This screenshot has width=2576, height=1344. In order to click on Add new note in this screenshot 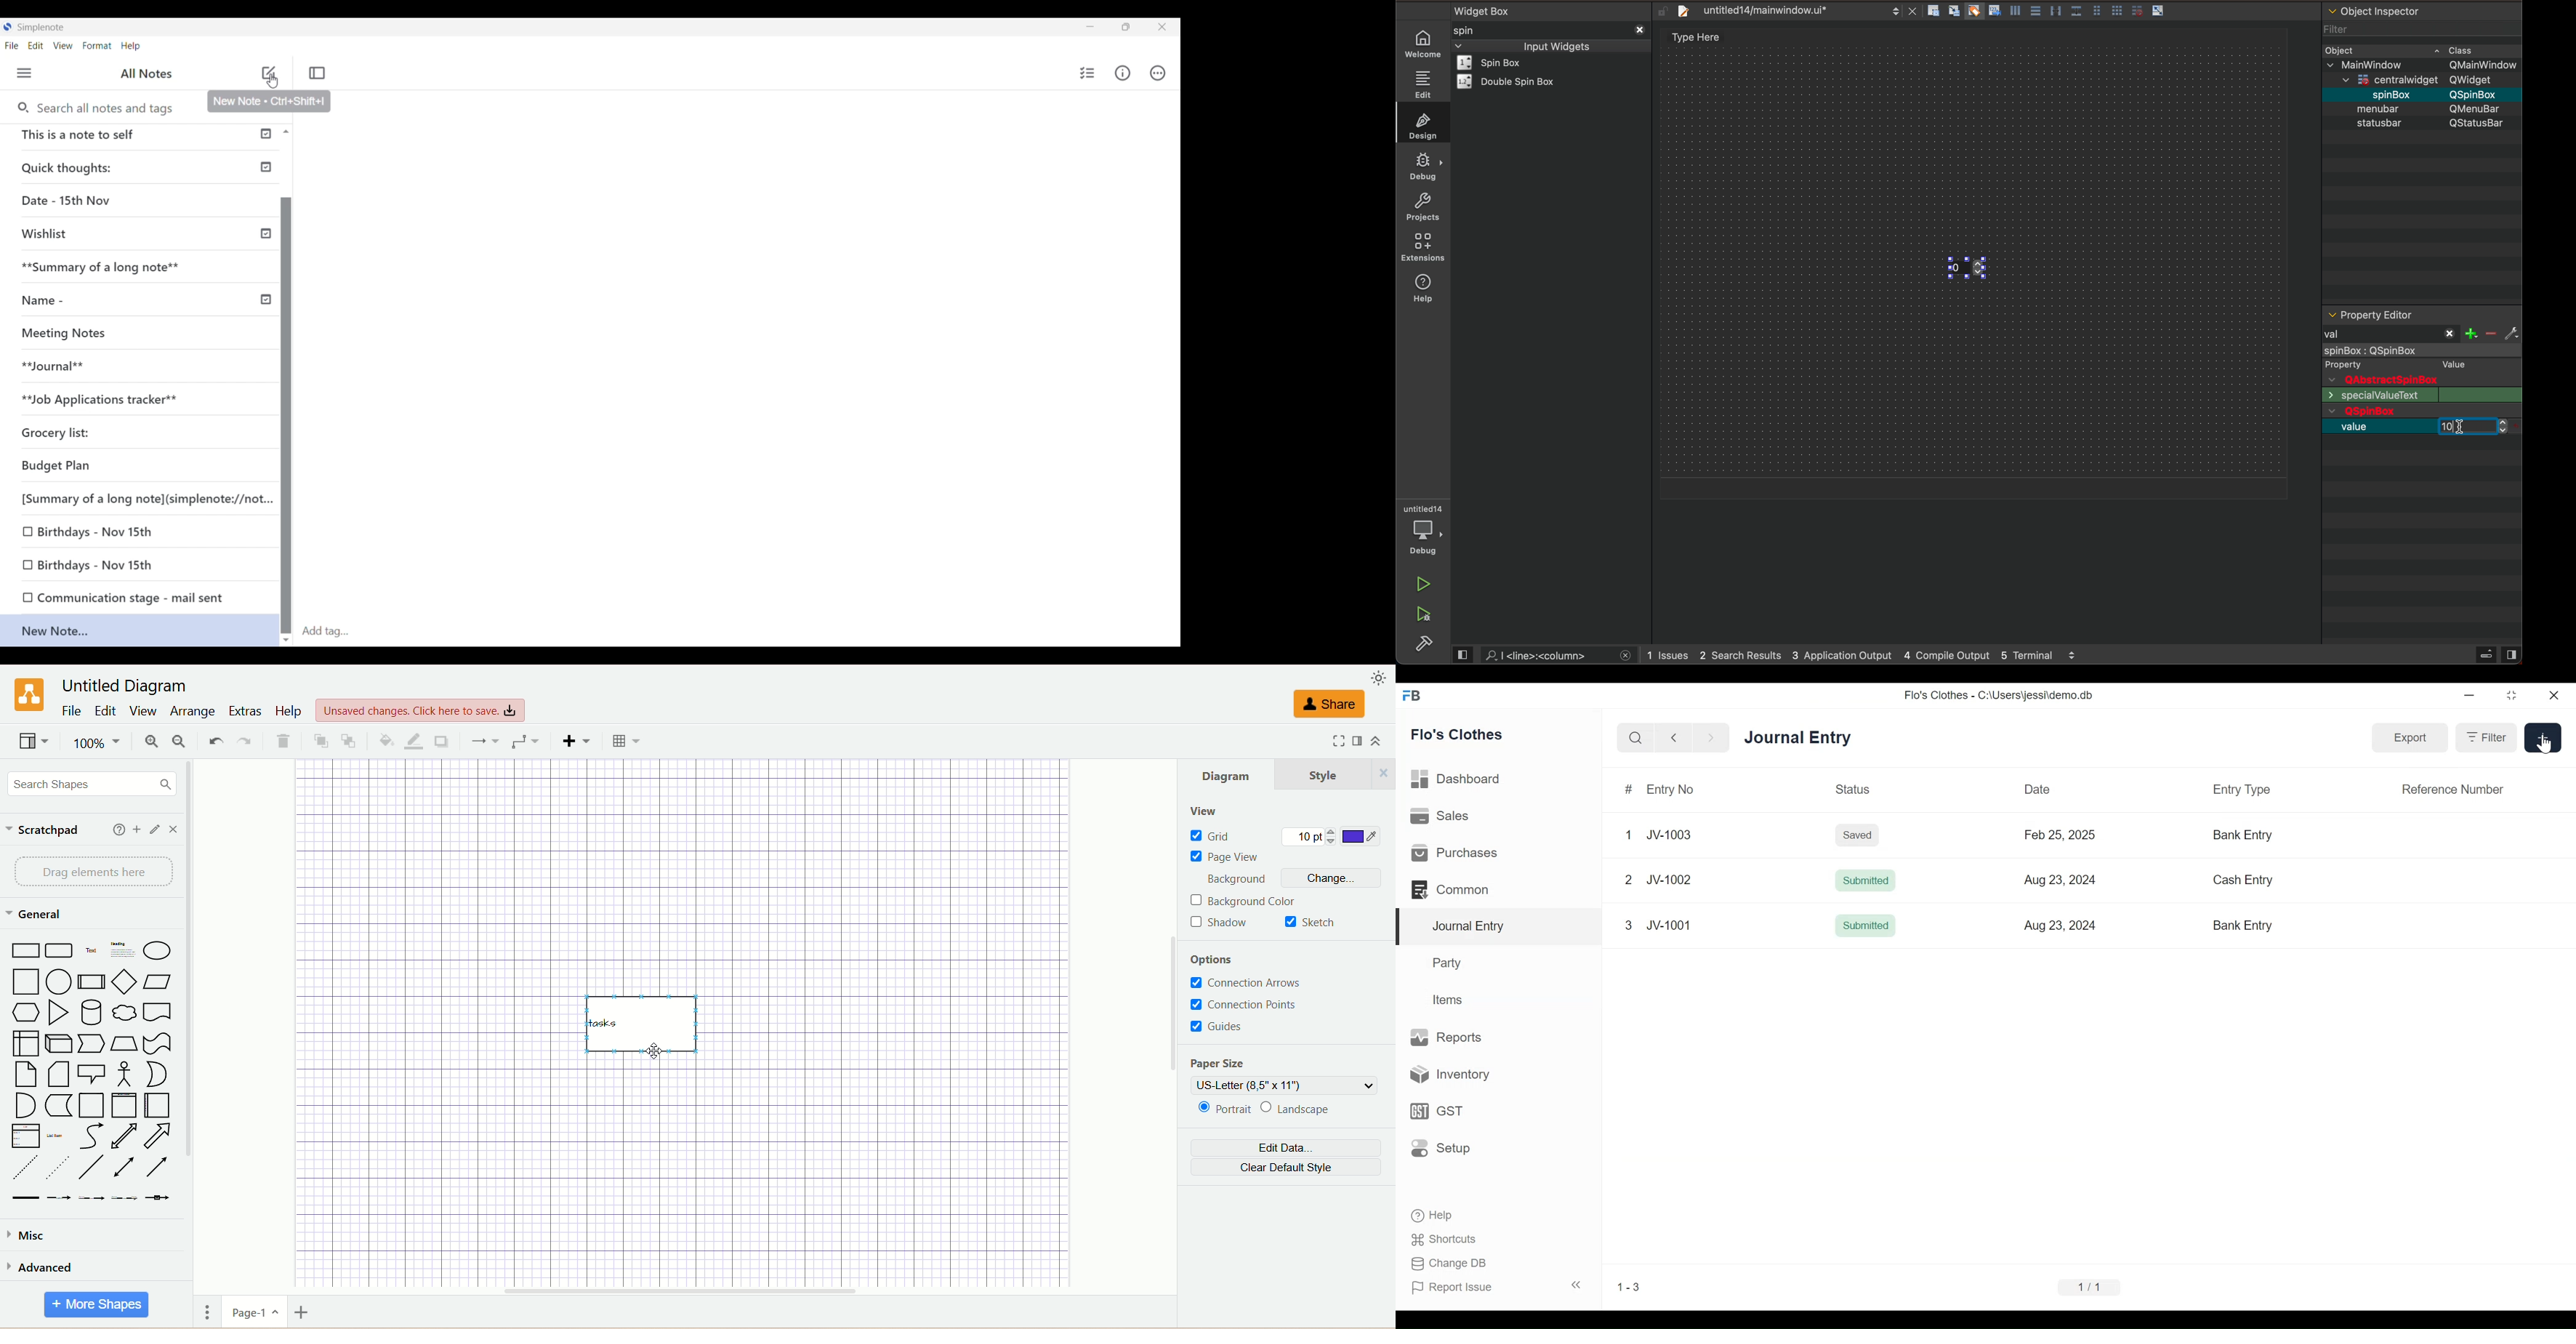, I will do `click(269, 73)`.